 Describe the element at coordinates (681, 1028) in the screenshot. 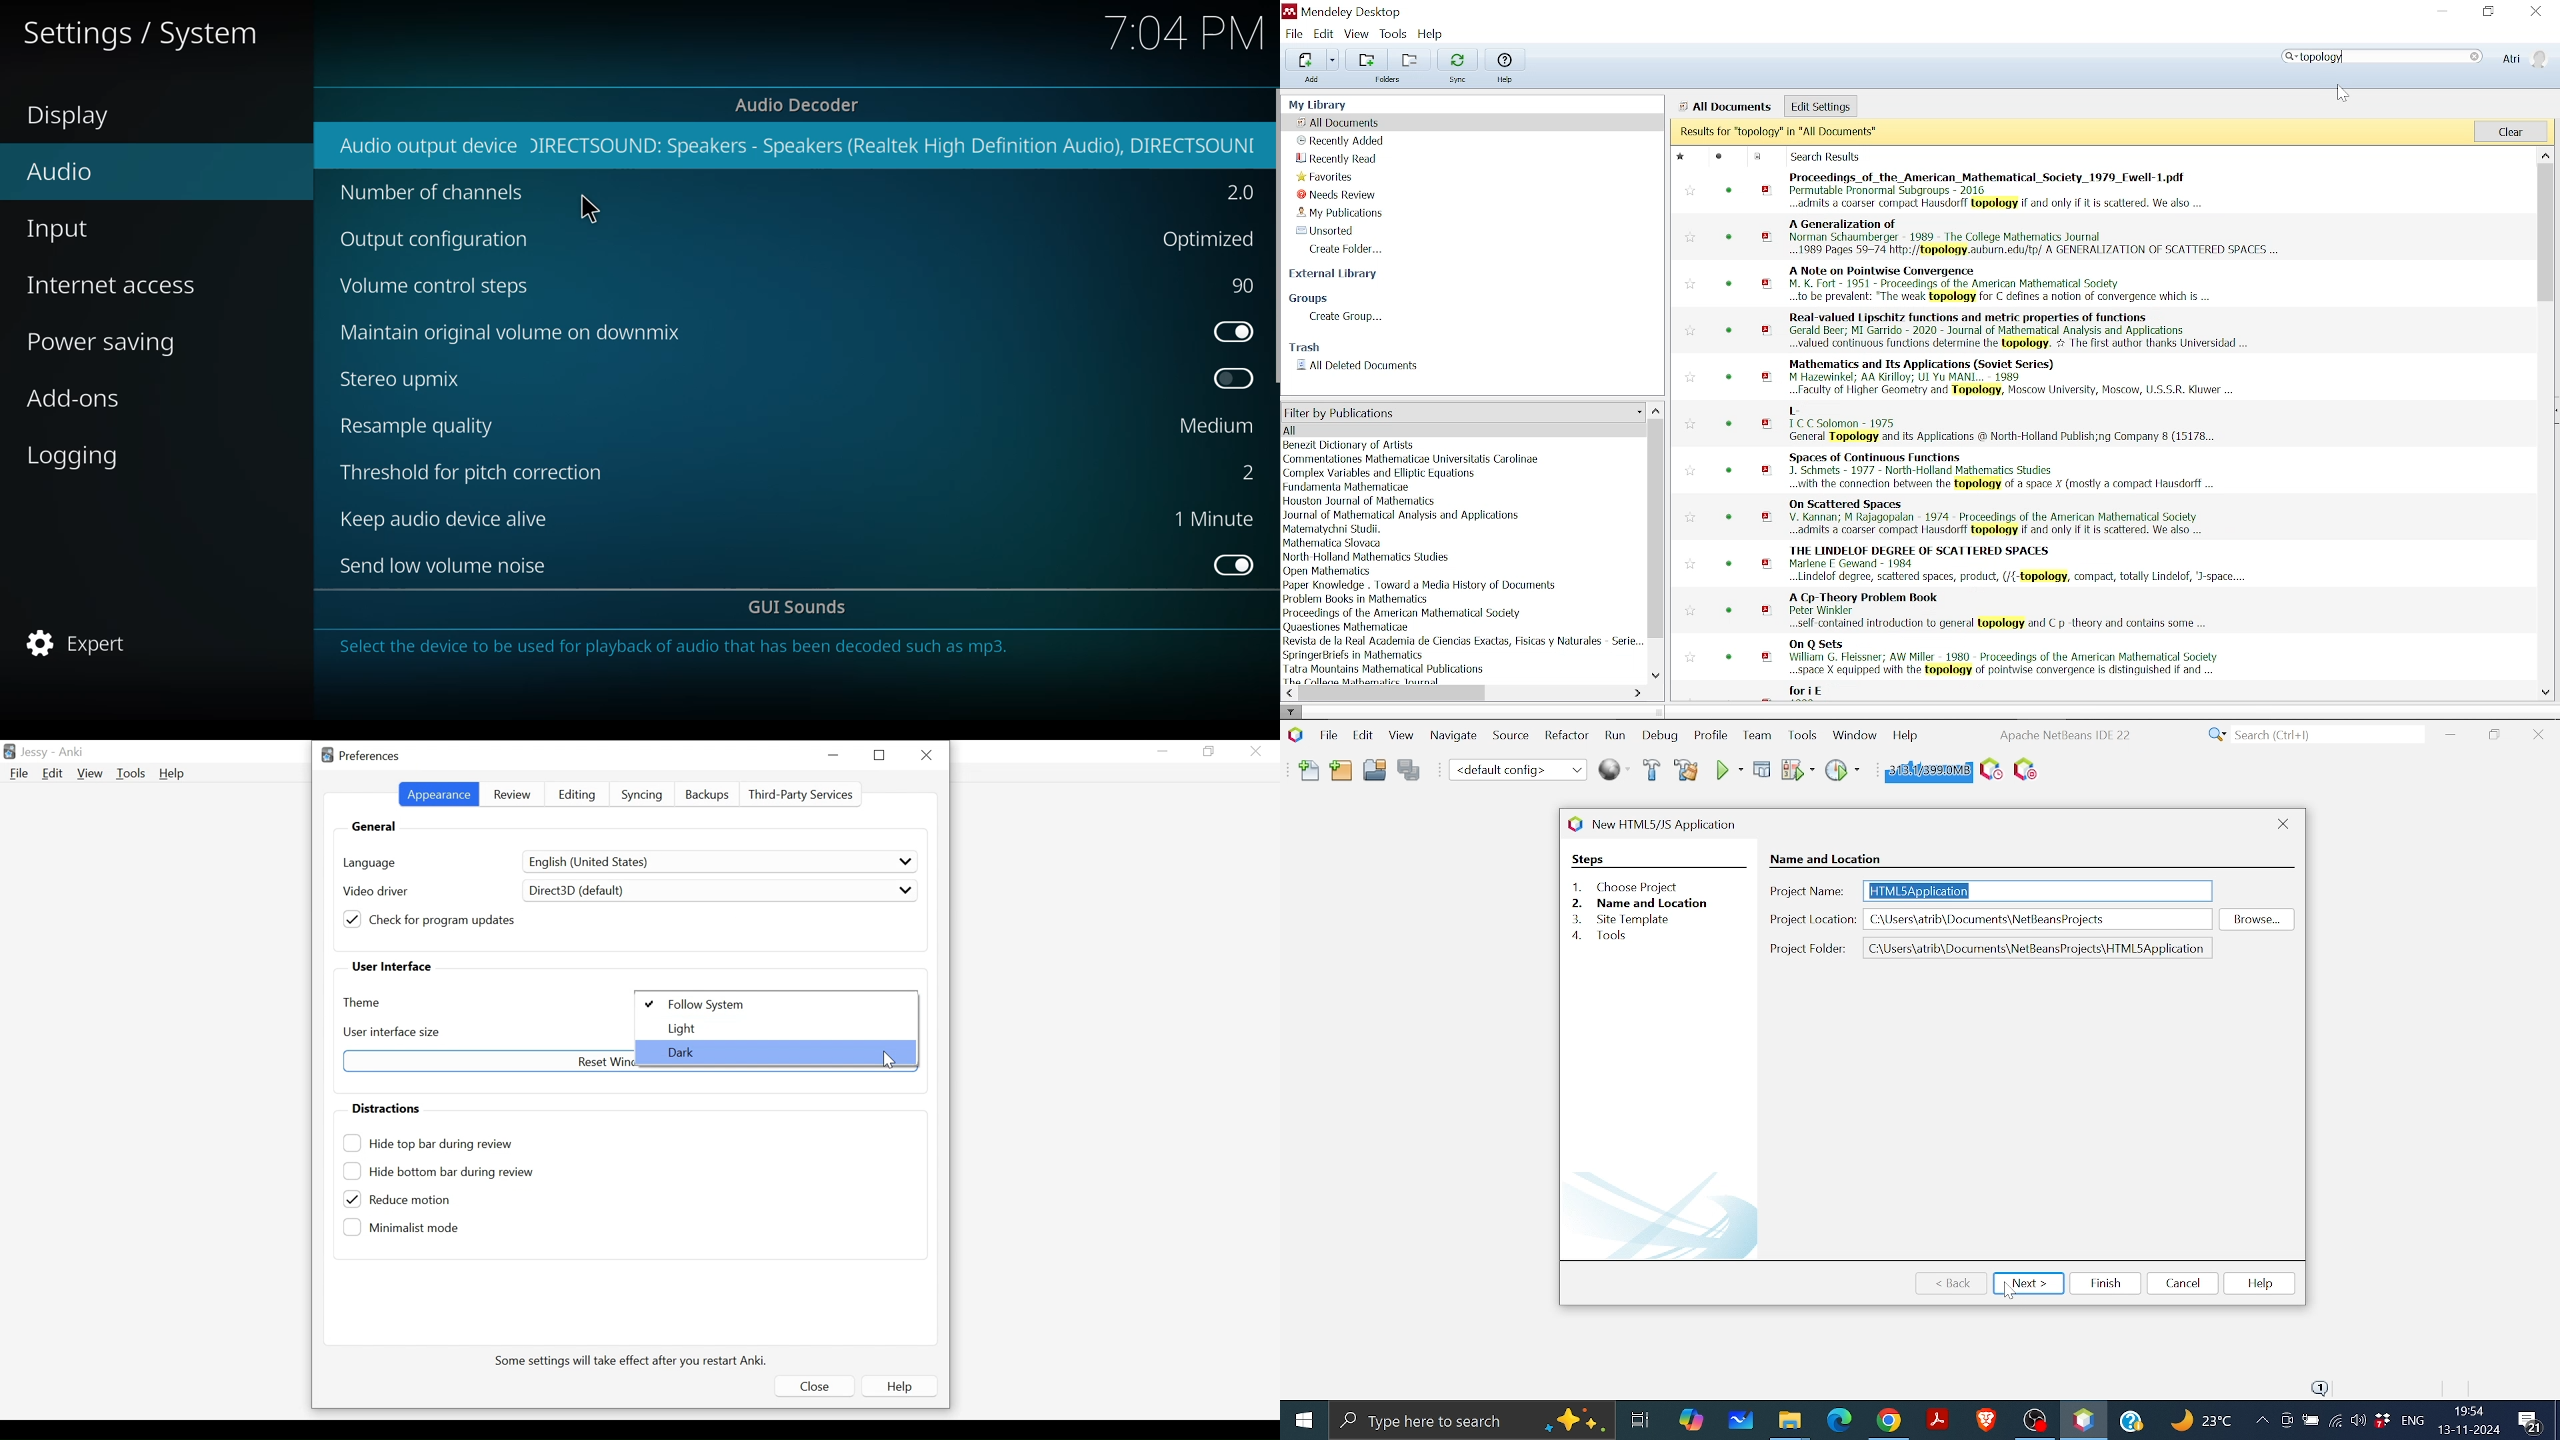

I see `light` at that location.